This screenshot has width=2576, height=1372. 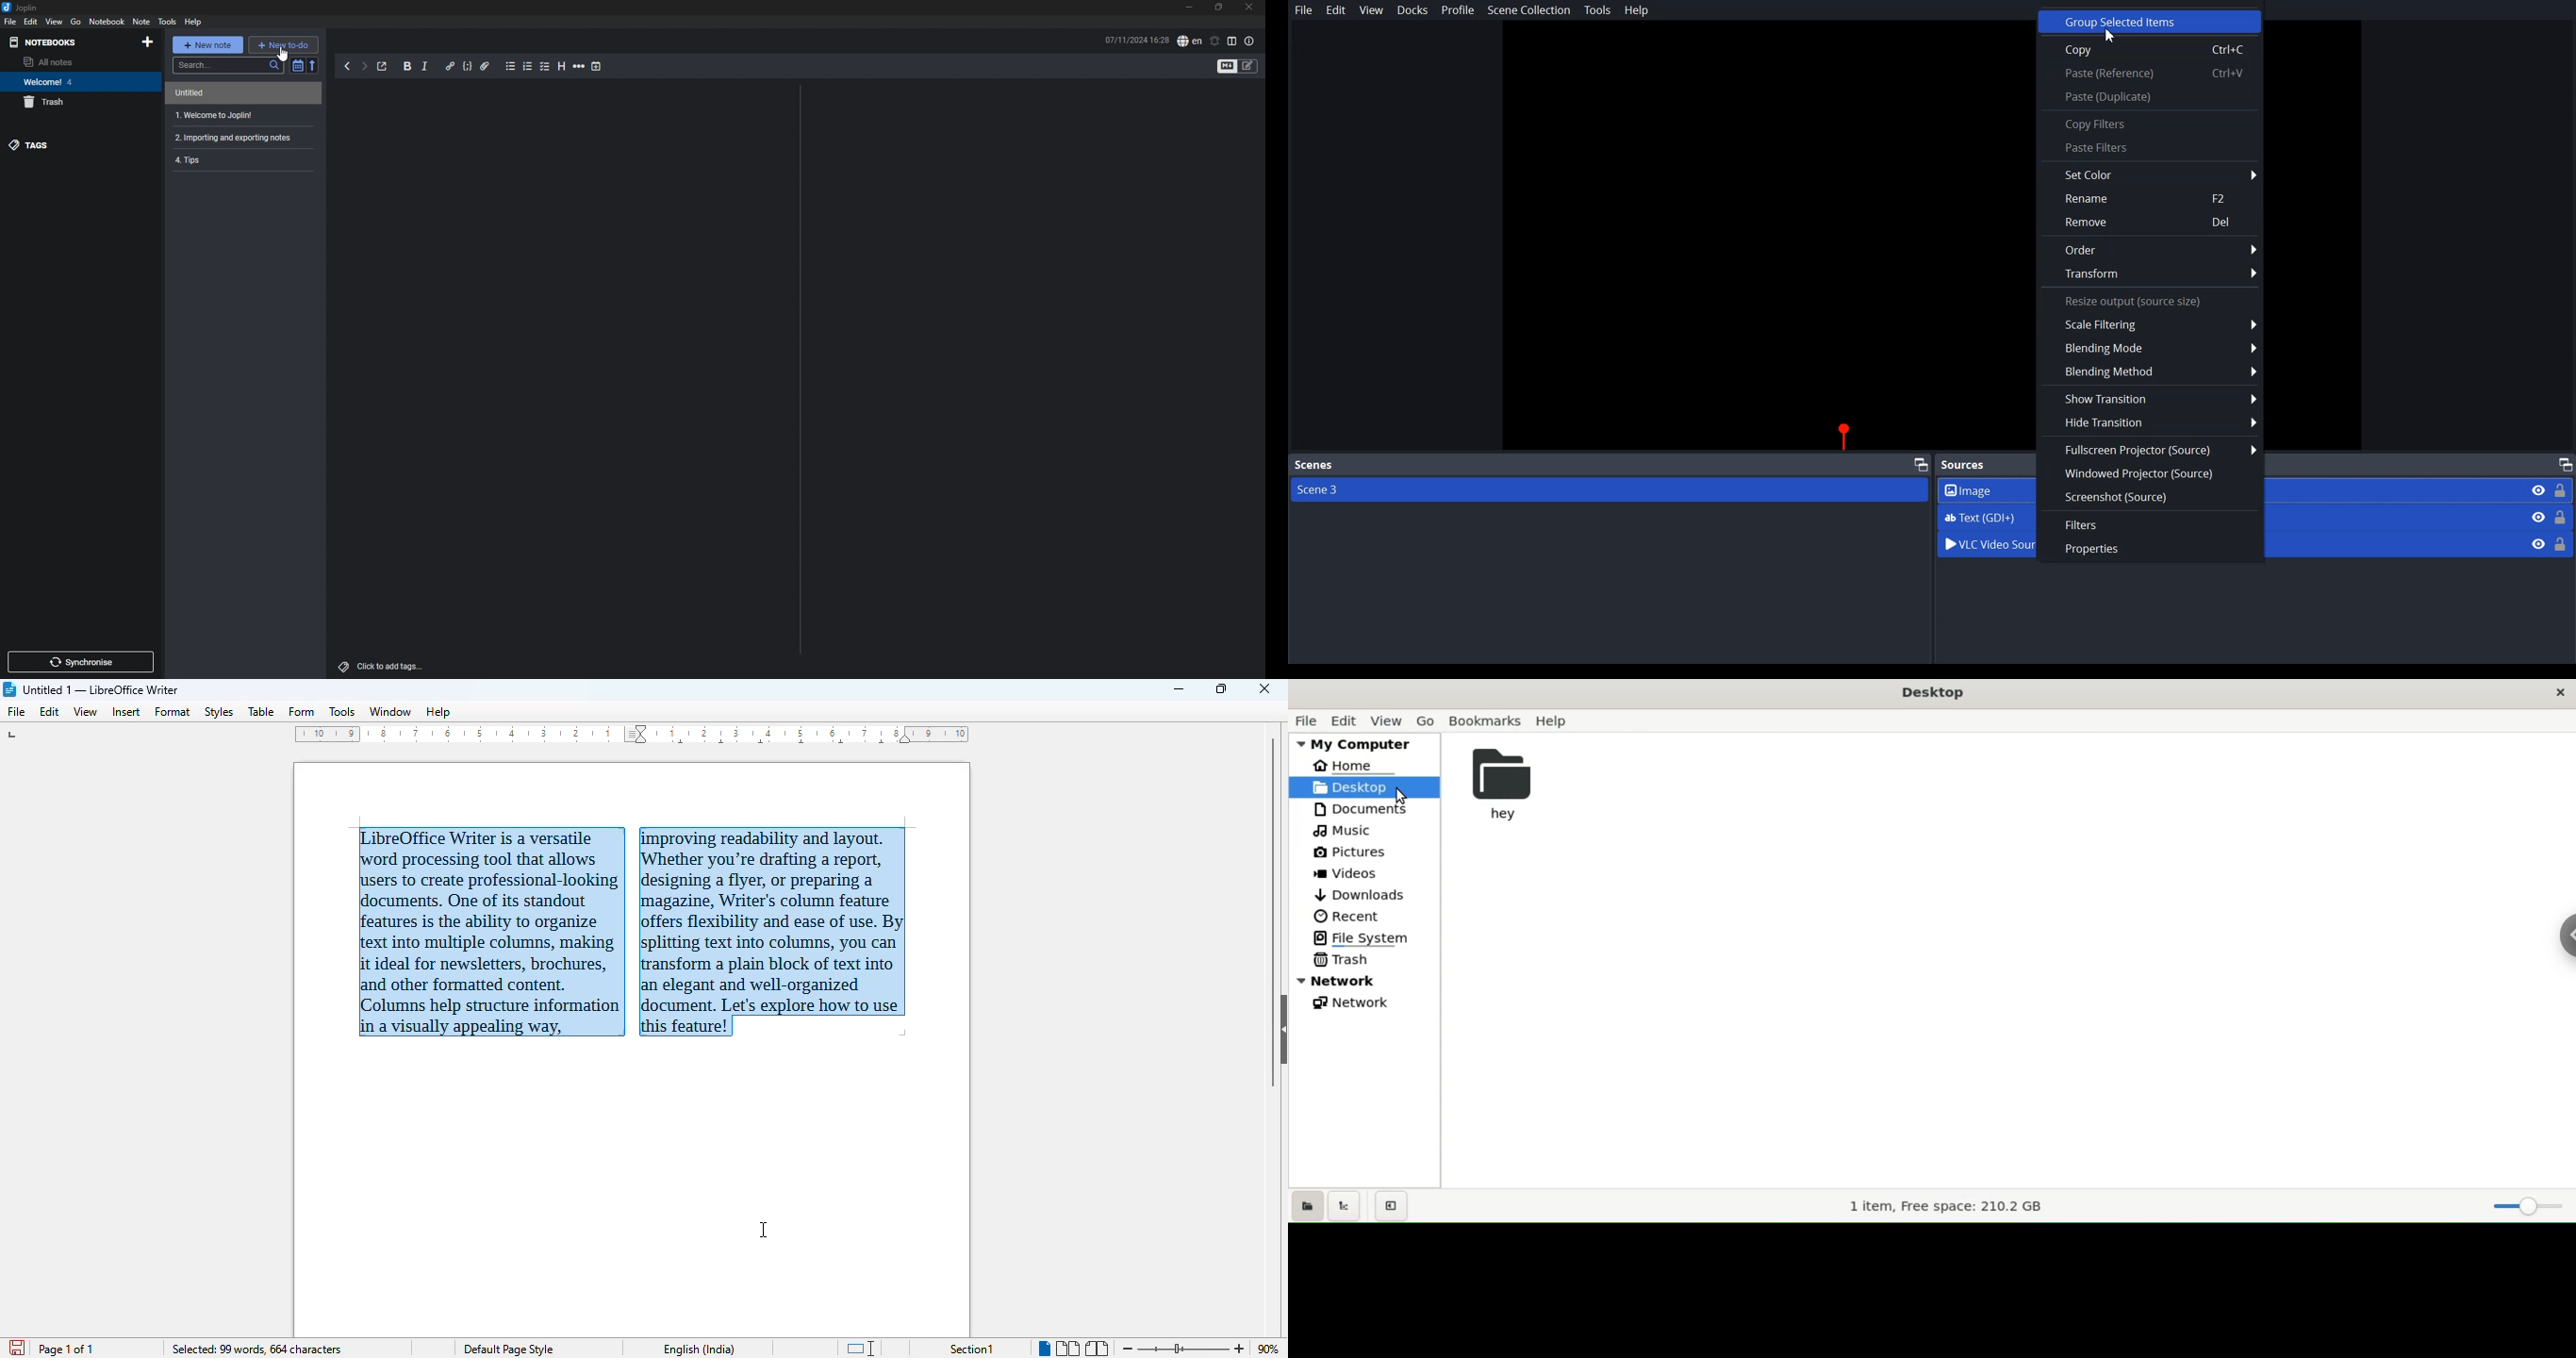 I want to click on English (India), so click(x=704, y=1349).